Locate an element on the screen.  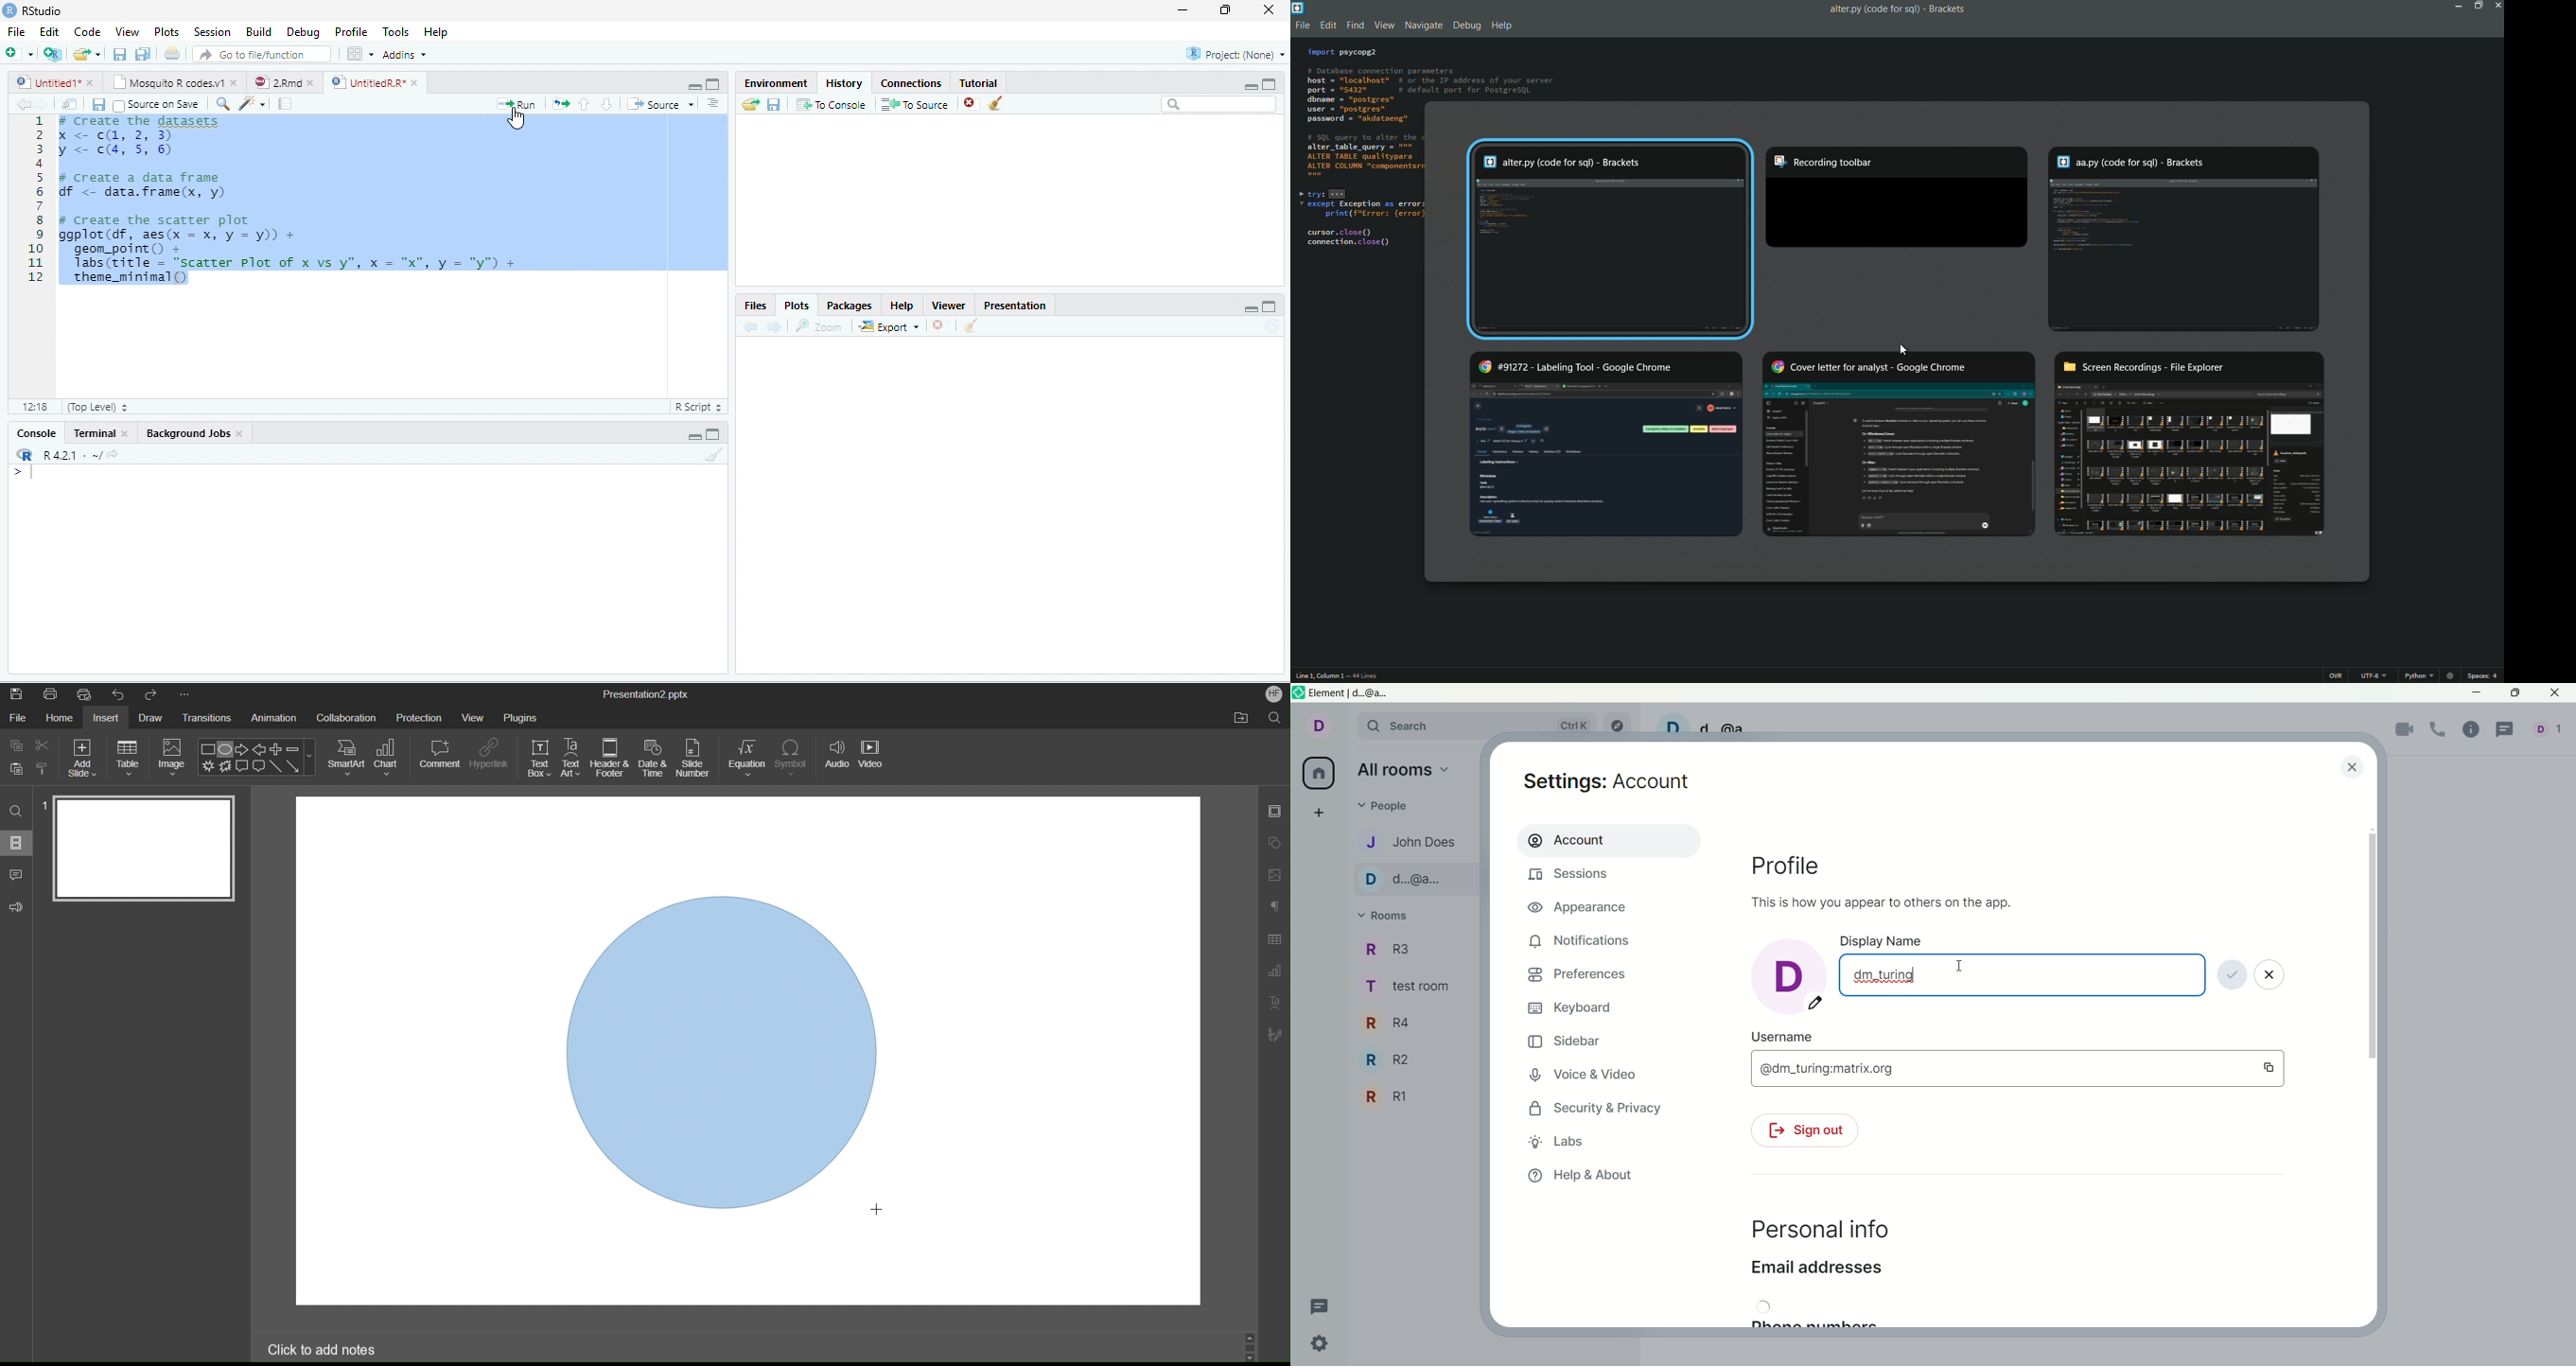
Show document outline is located at coordinates (713, 102).